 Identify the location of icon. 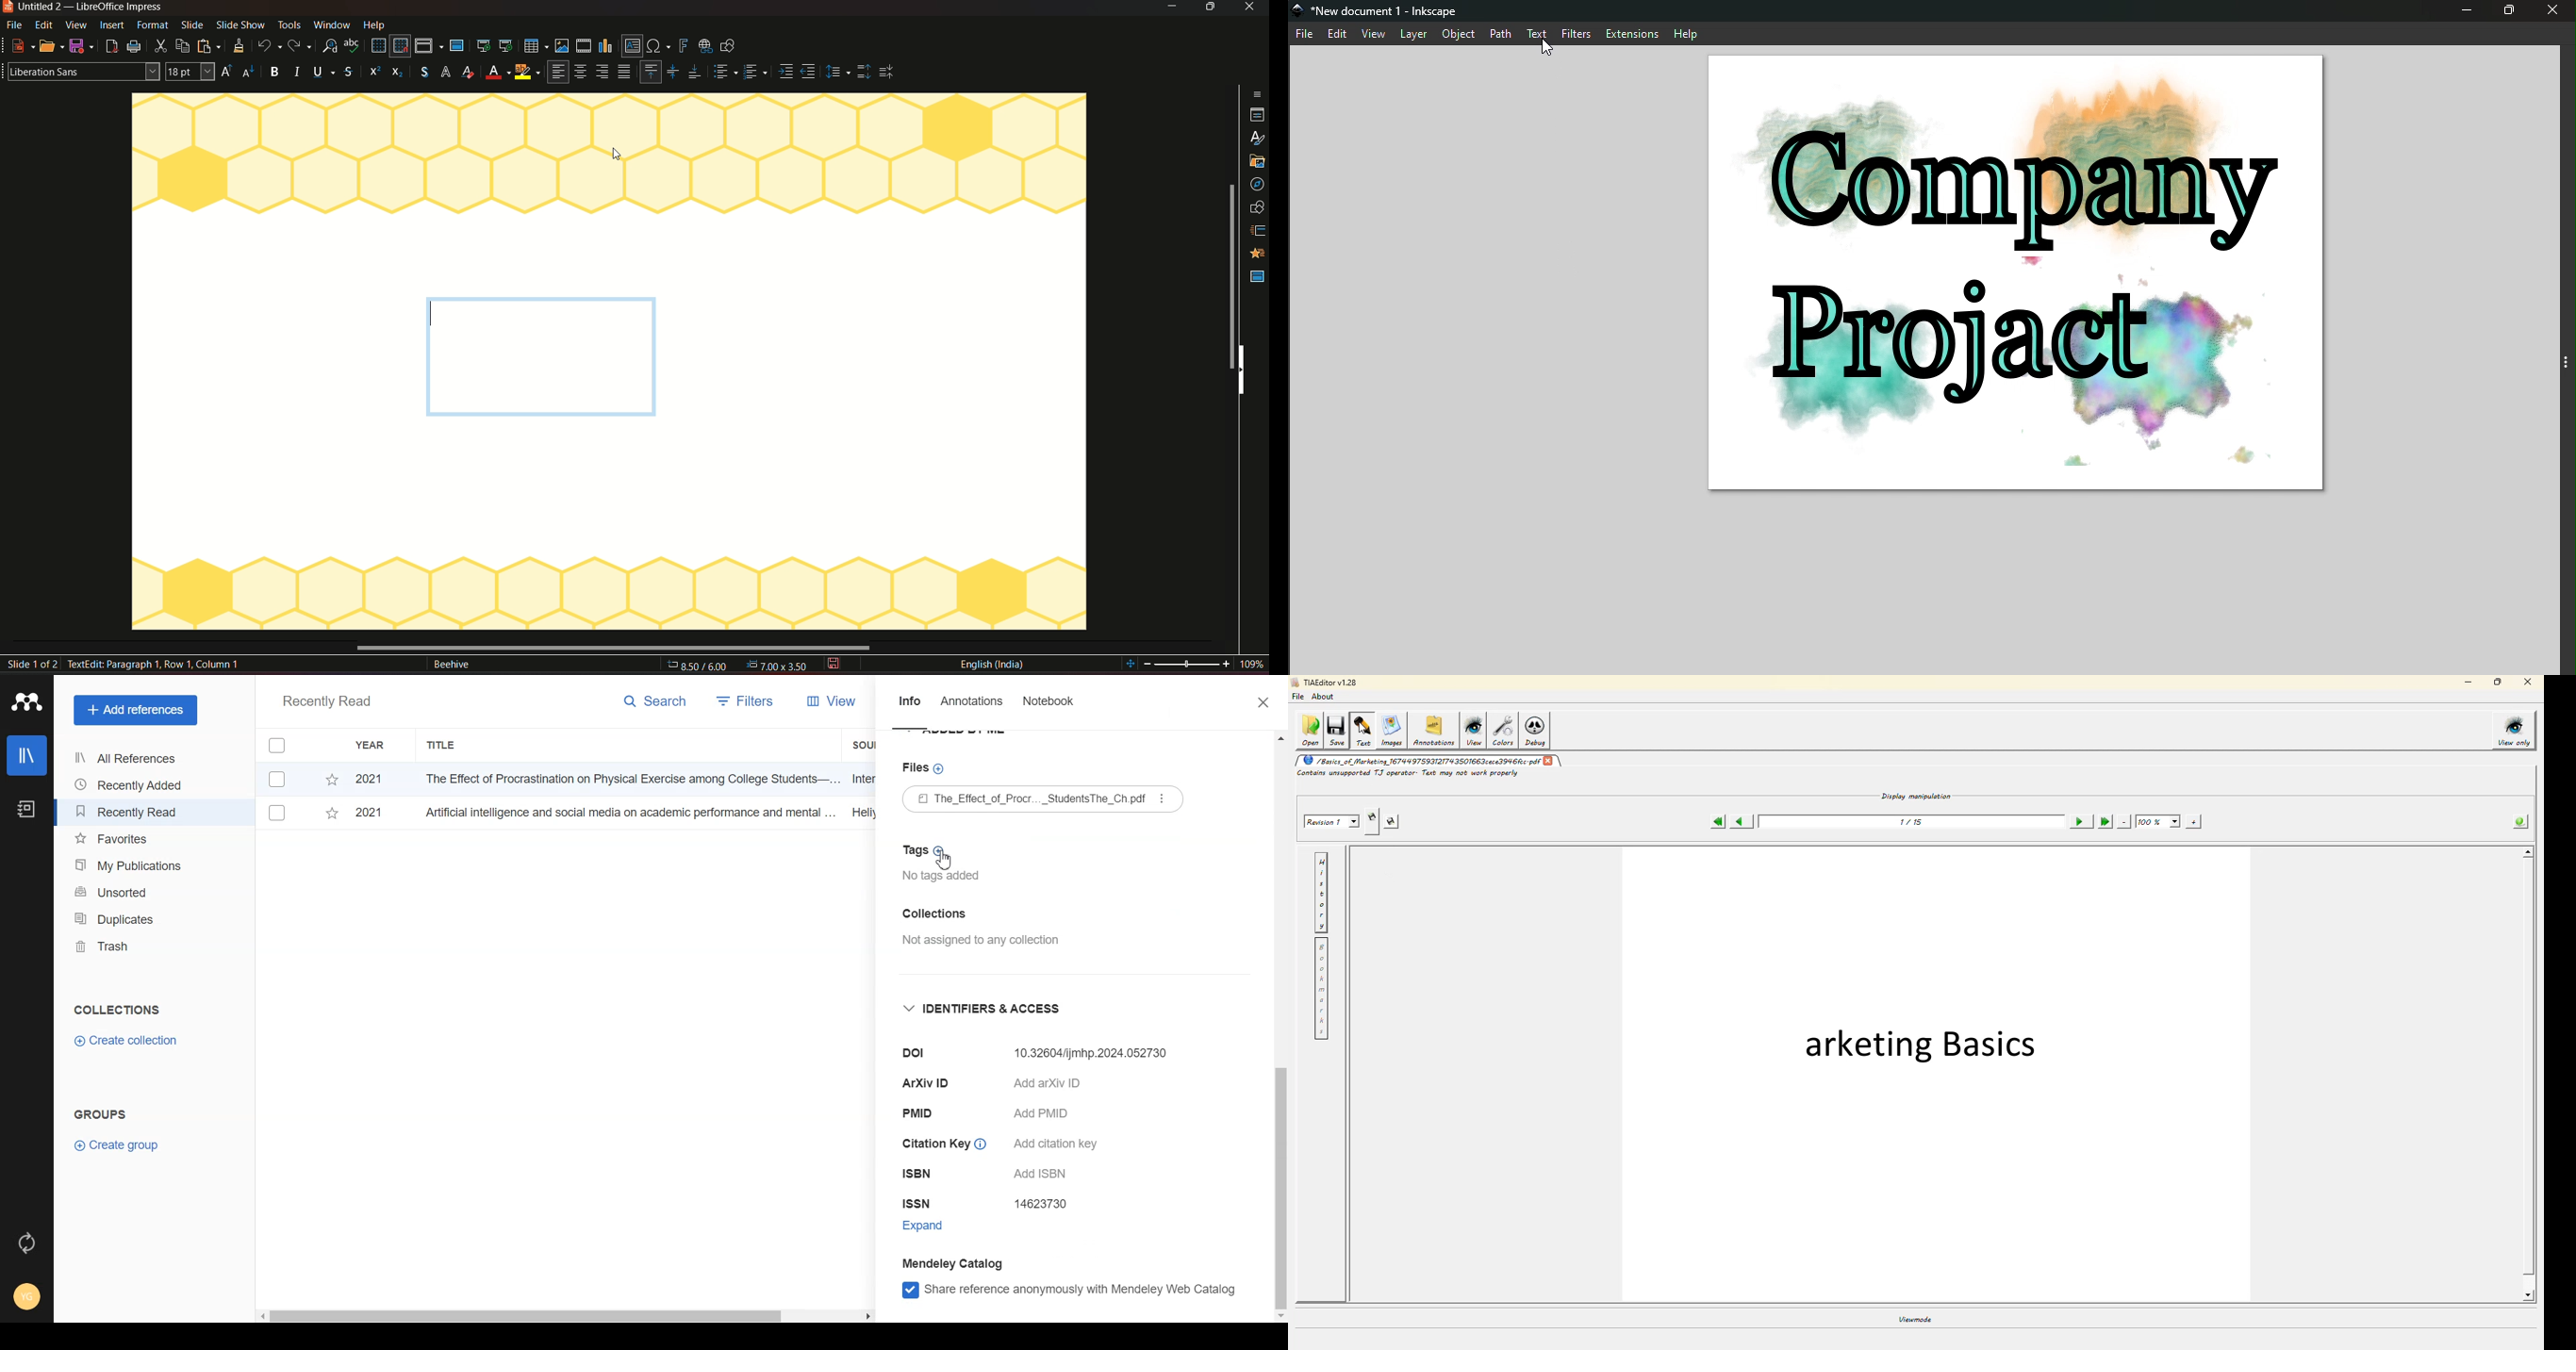
(396, 73).